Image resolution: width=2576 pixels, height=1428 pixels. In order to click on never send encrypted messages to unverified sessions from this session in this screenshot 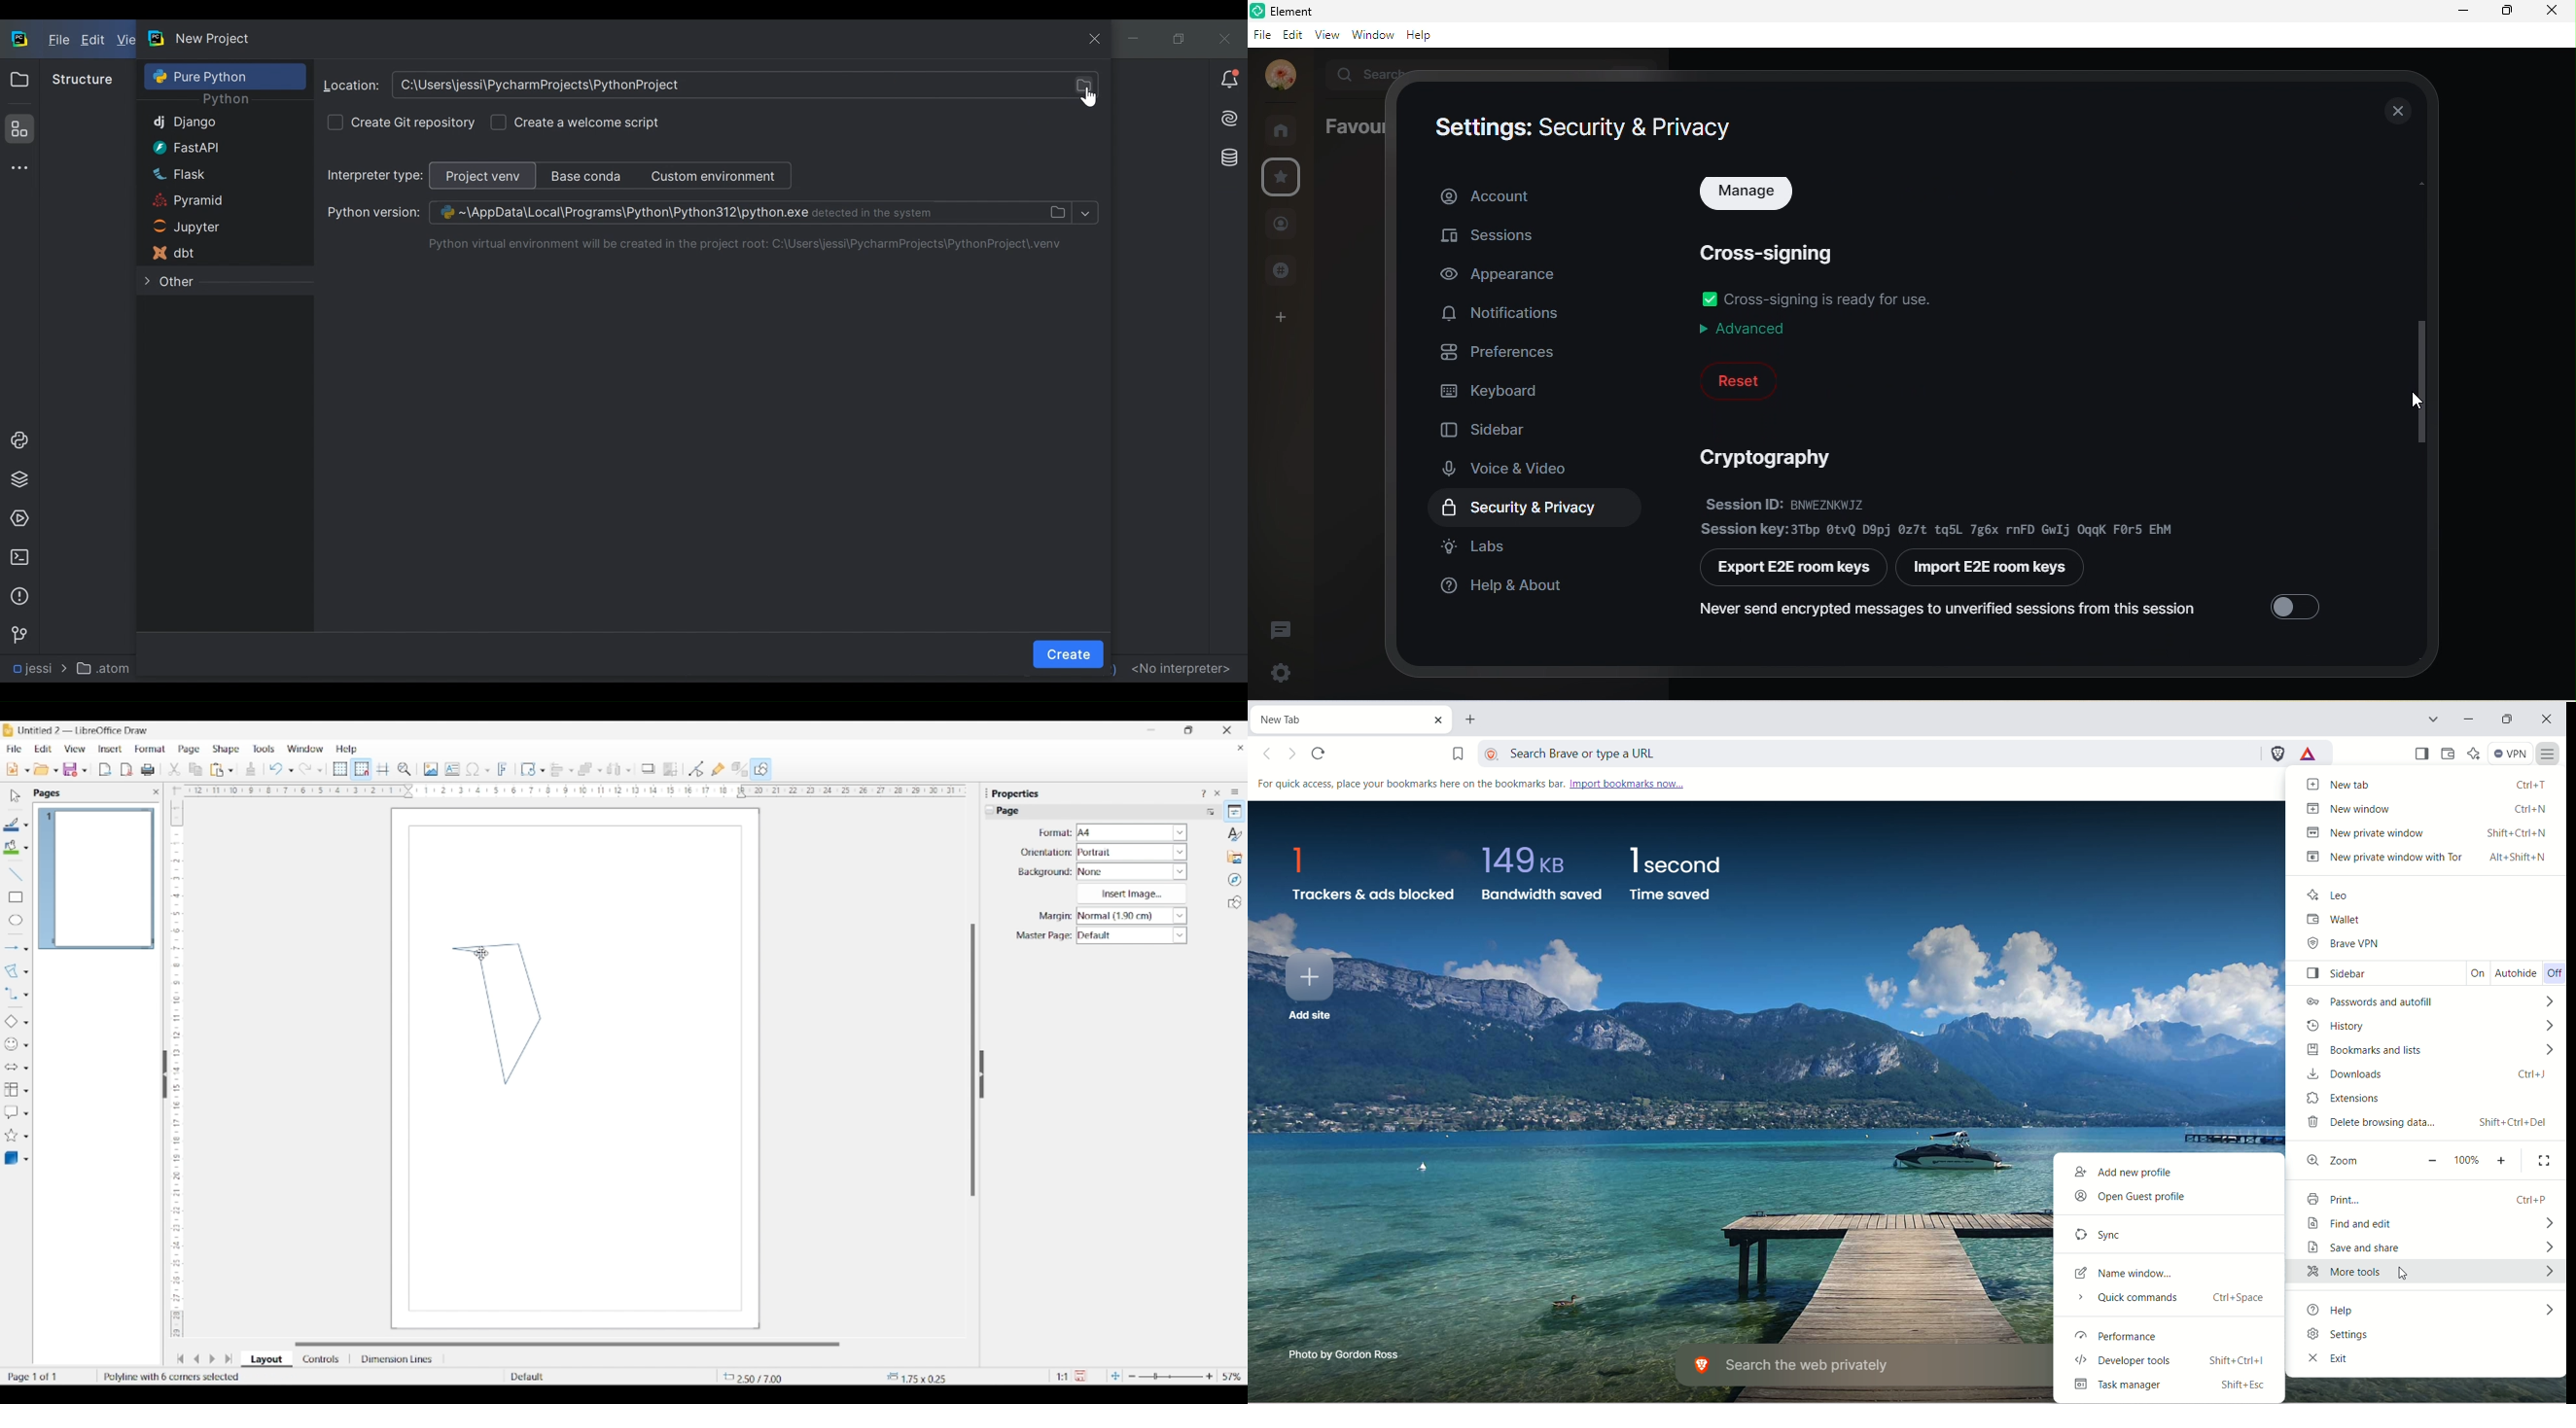, I will do `click(1949, 612)`.